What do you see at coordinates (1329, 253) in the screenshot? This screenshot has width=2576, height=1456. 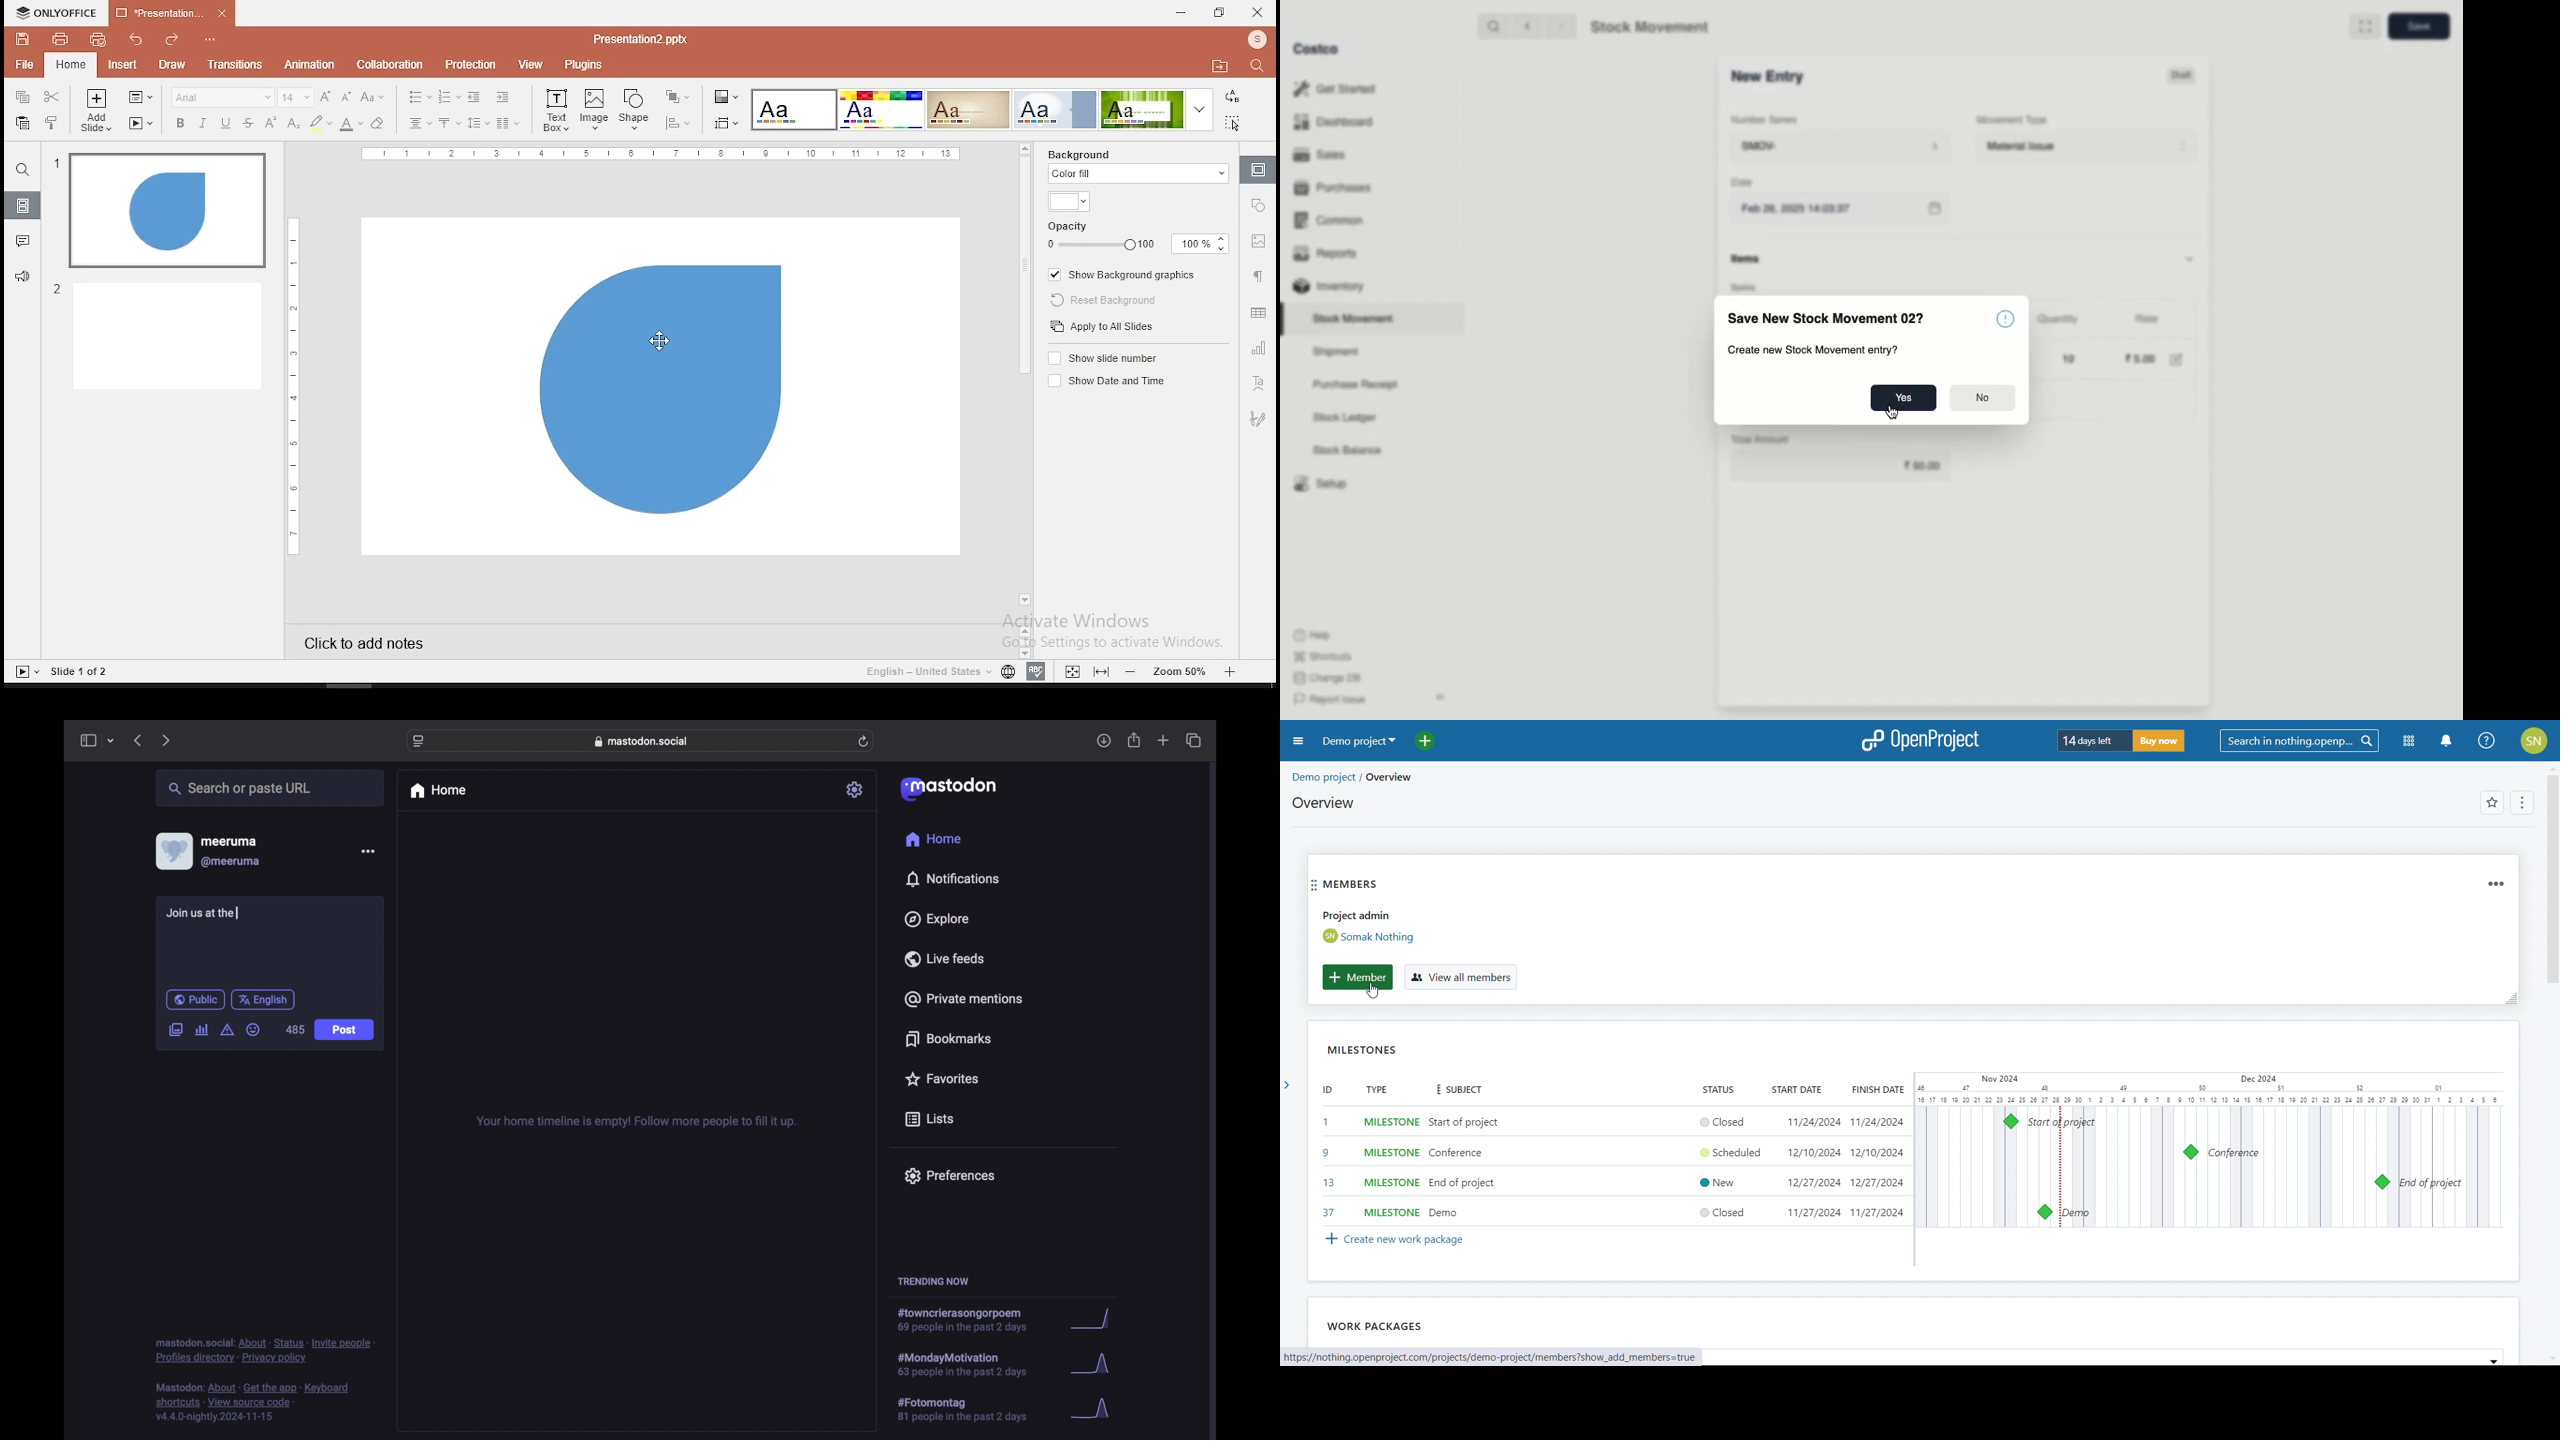 I see `Reports` at bounding box center [1329, 253].